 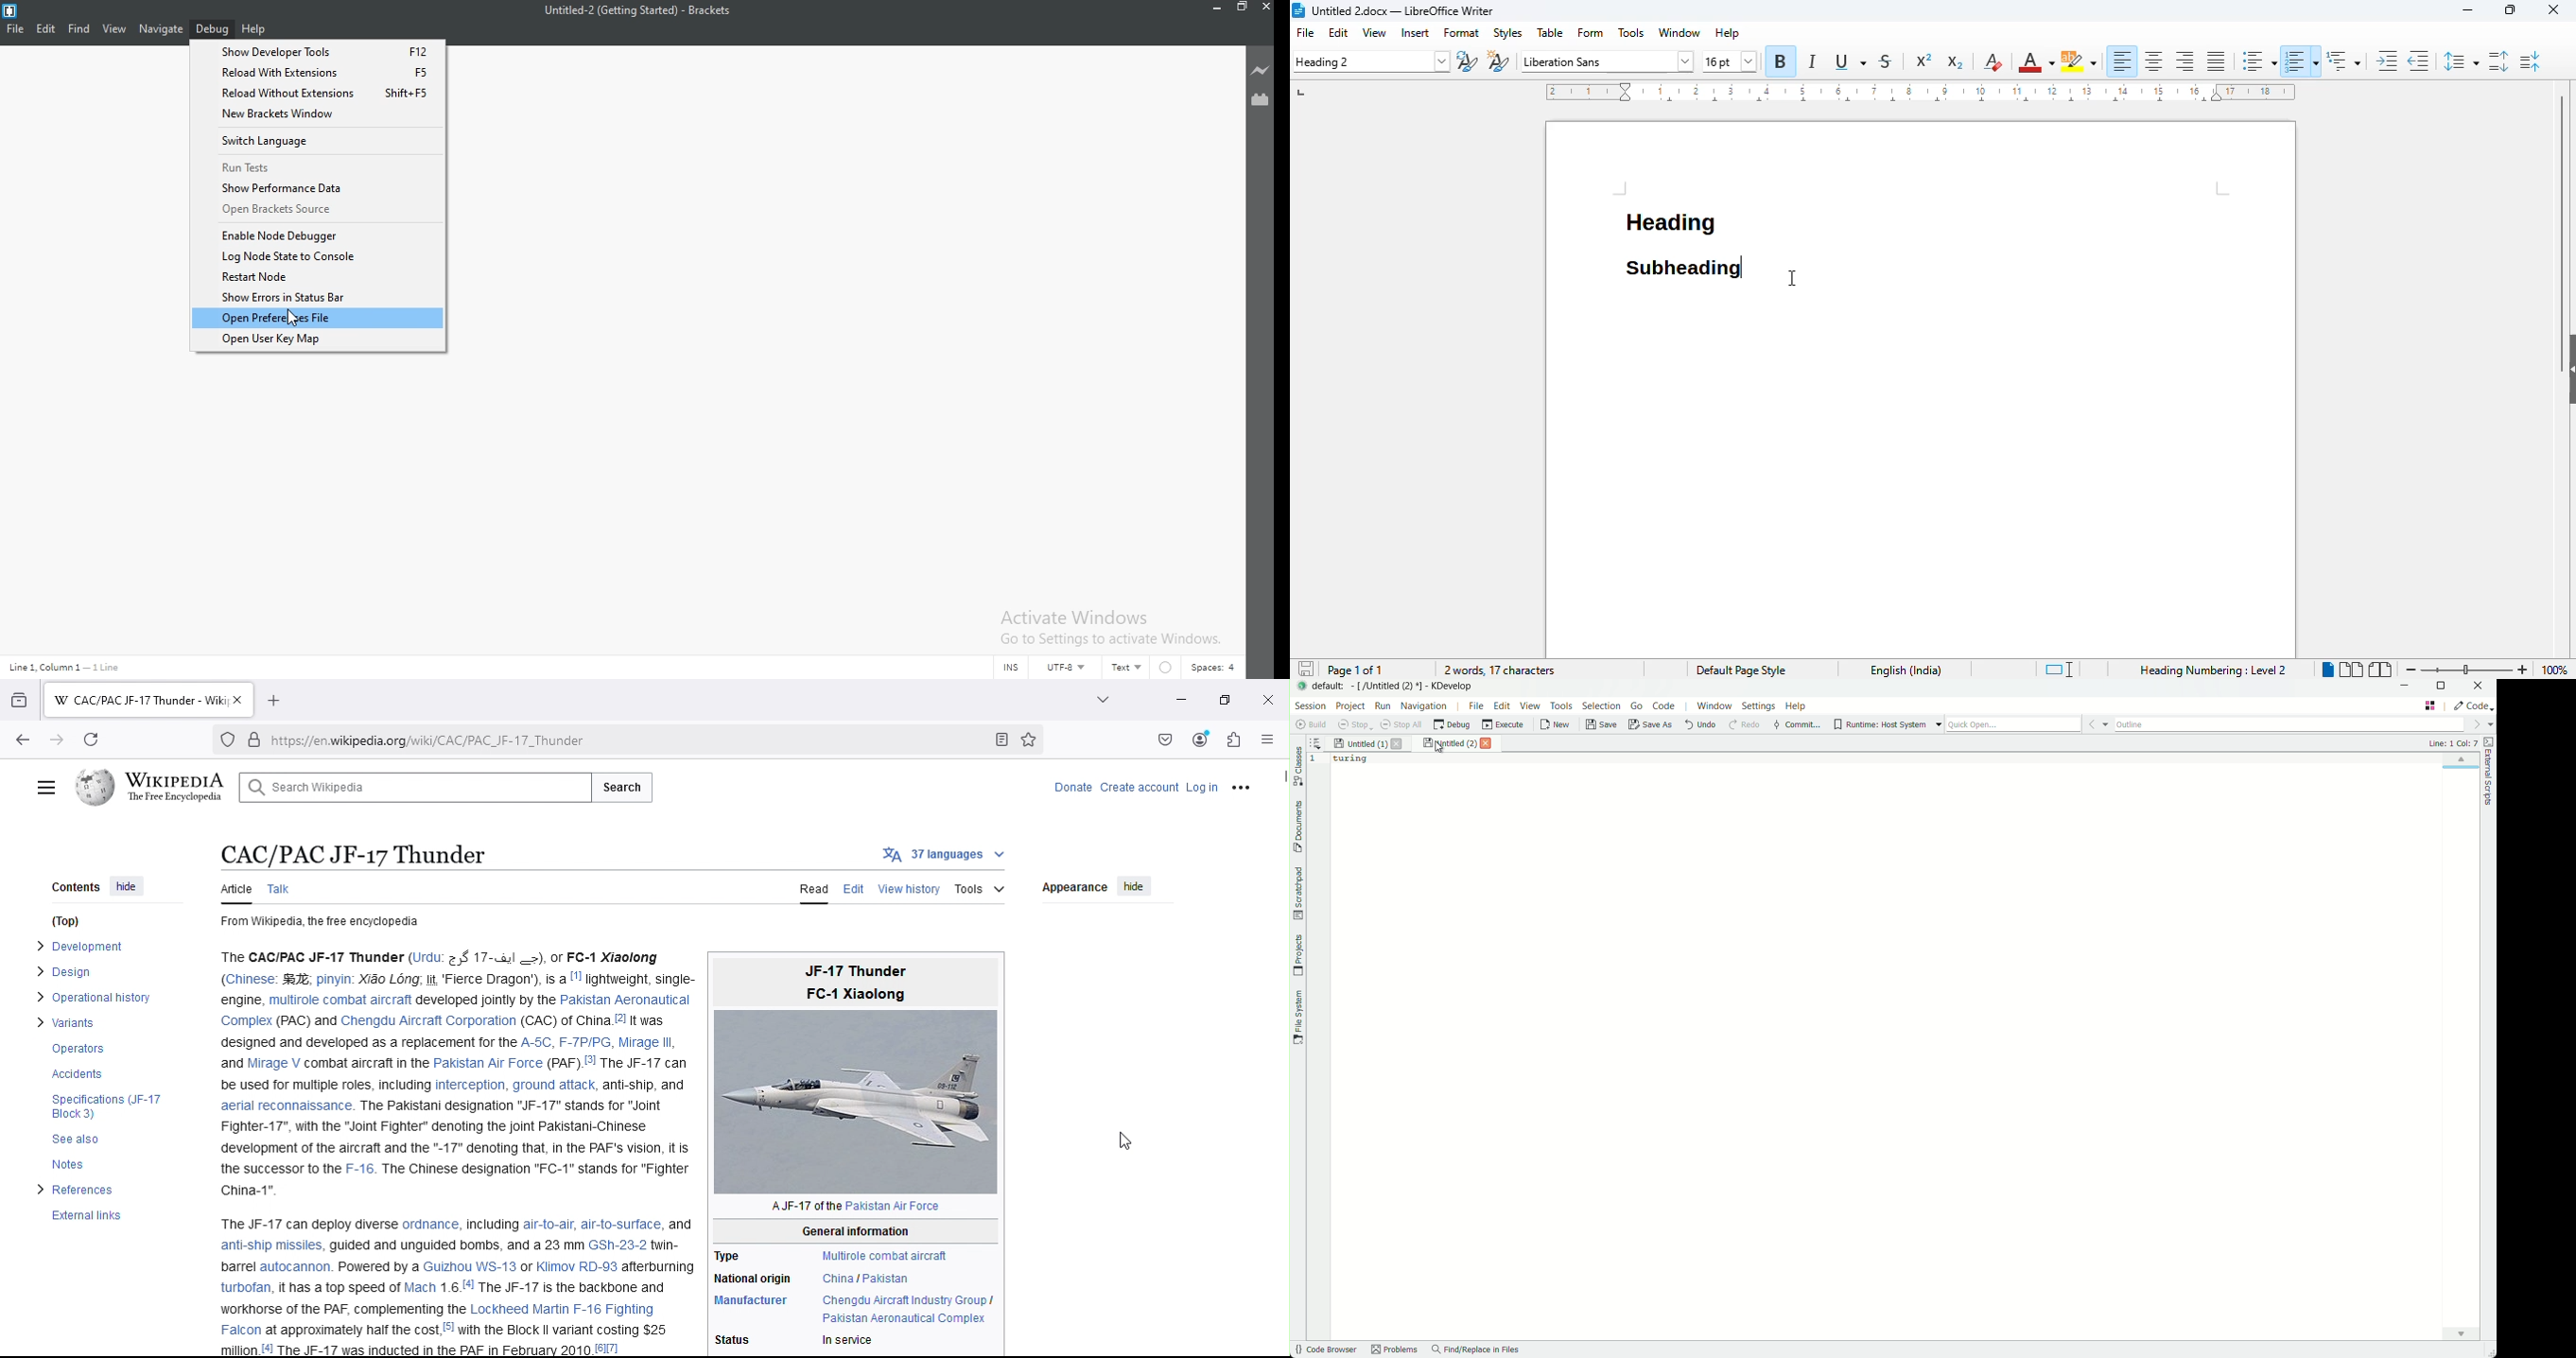 I want to click on ‘General information, so click(x=849, y=1230).